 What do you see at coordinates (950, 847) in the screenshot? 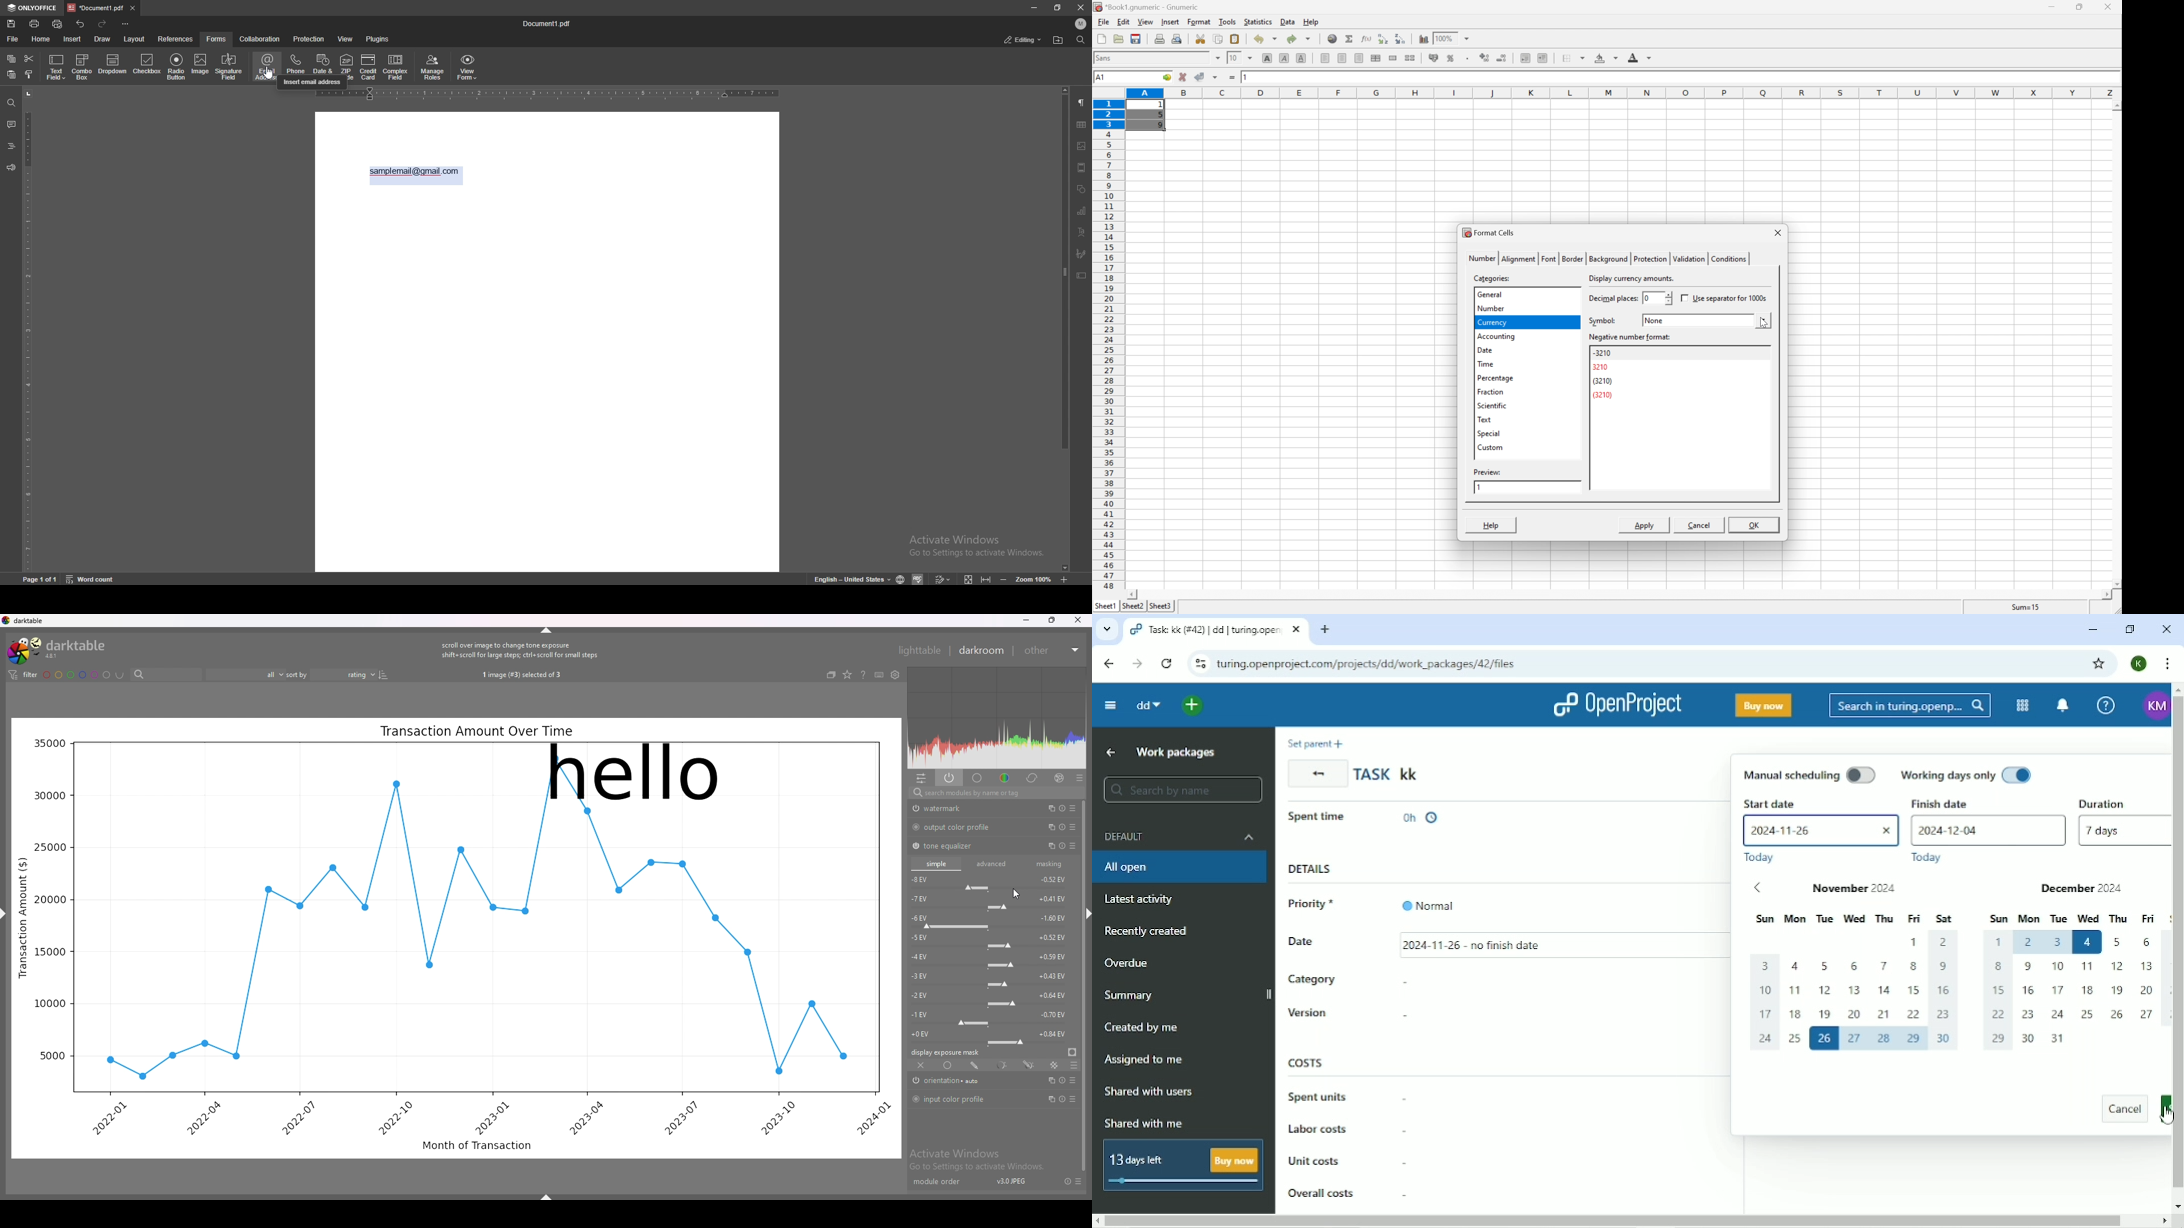
I see `tone equalizer` at bounding box center [950, 847].